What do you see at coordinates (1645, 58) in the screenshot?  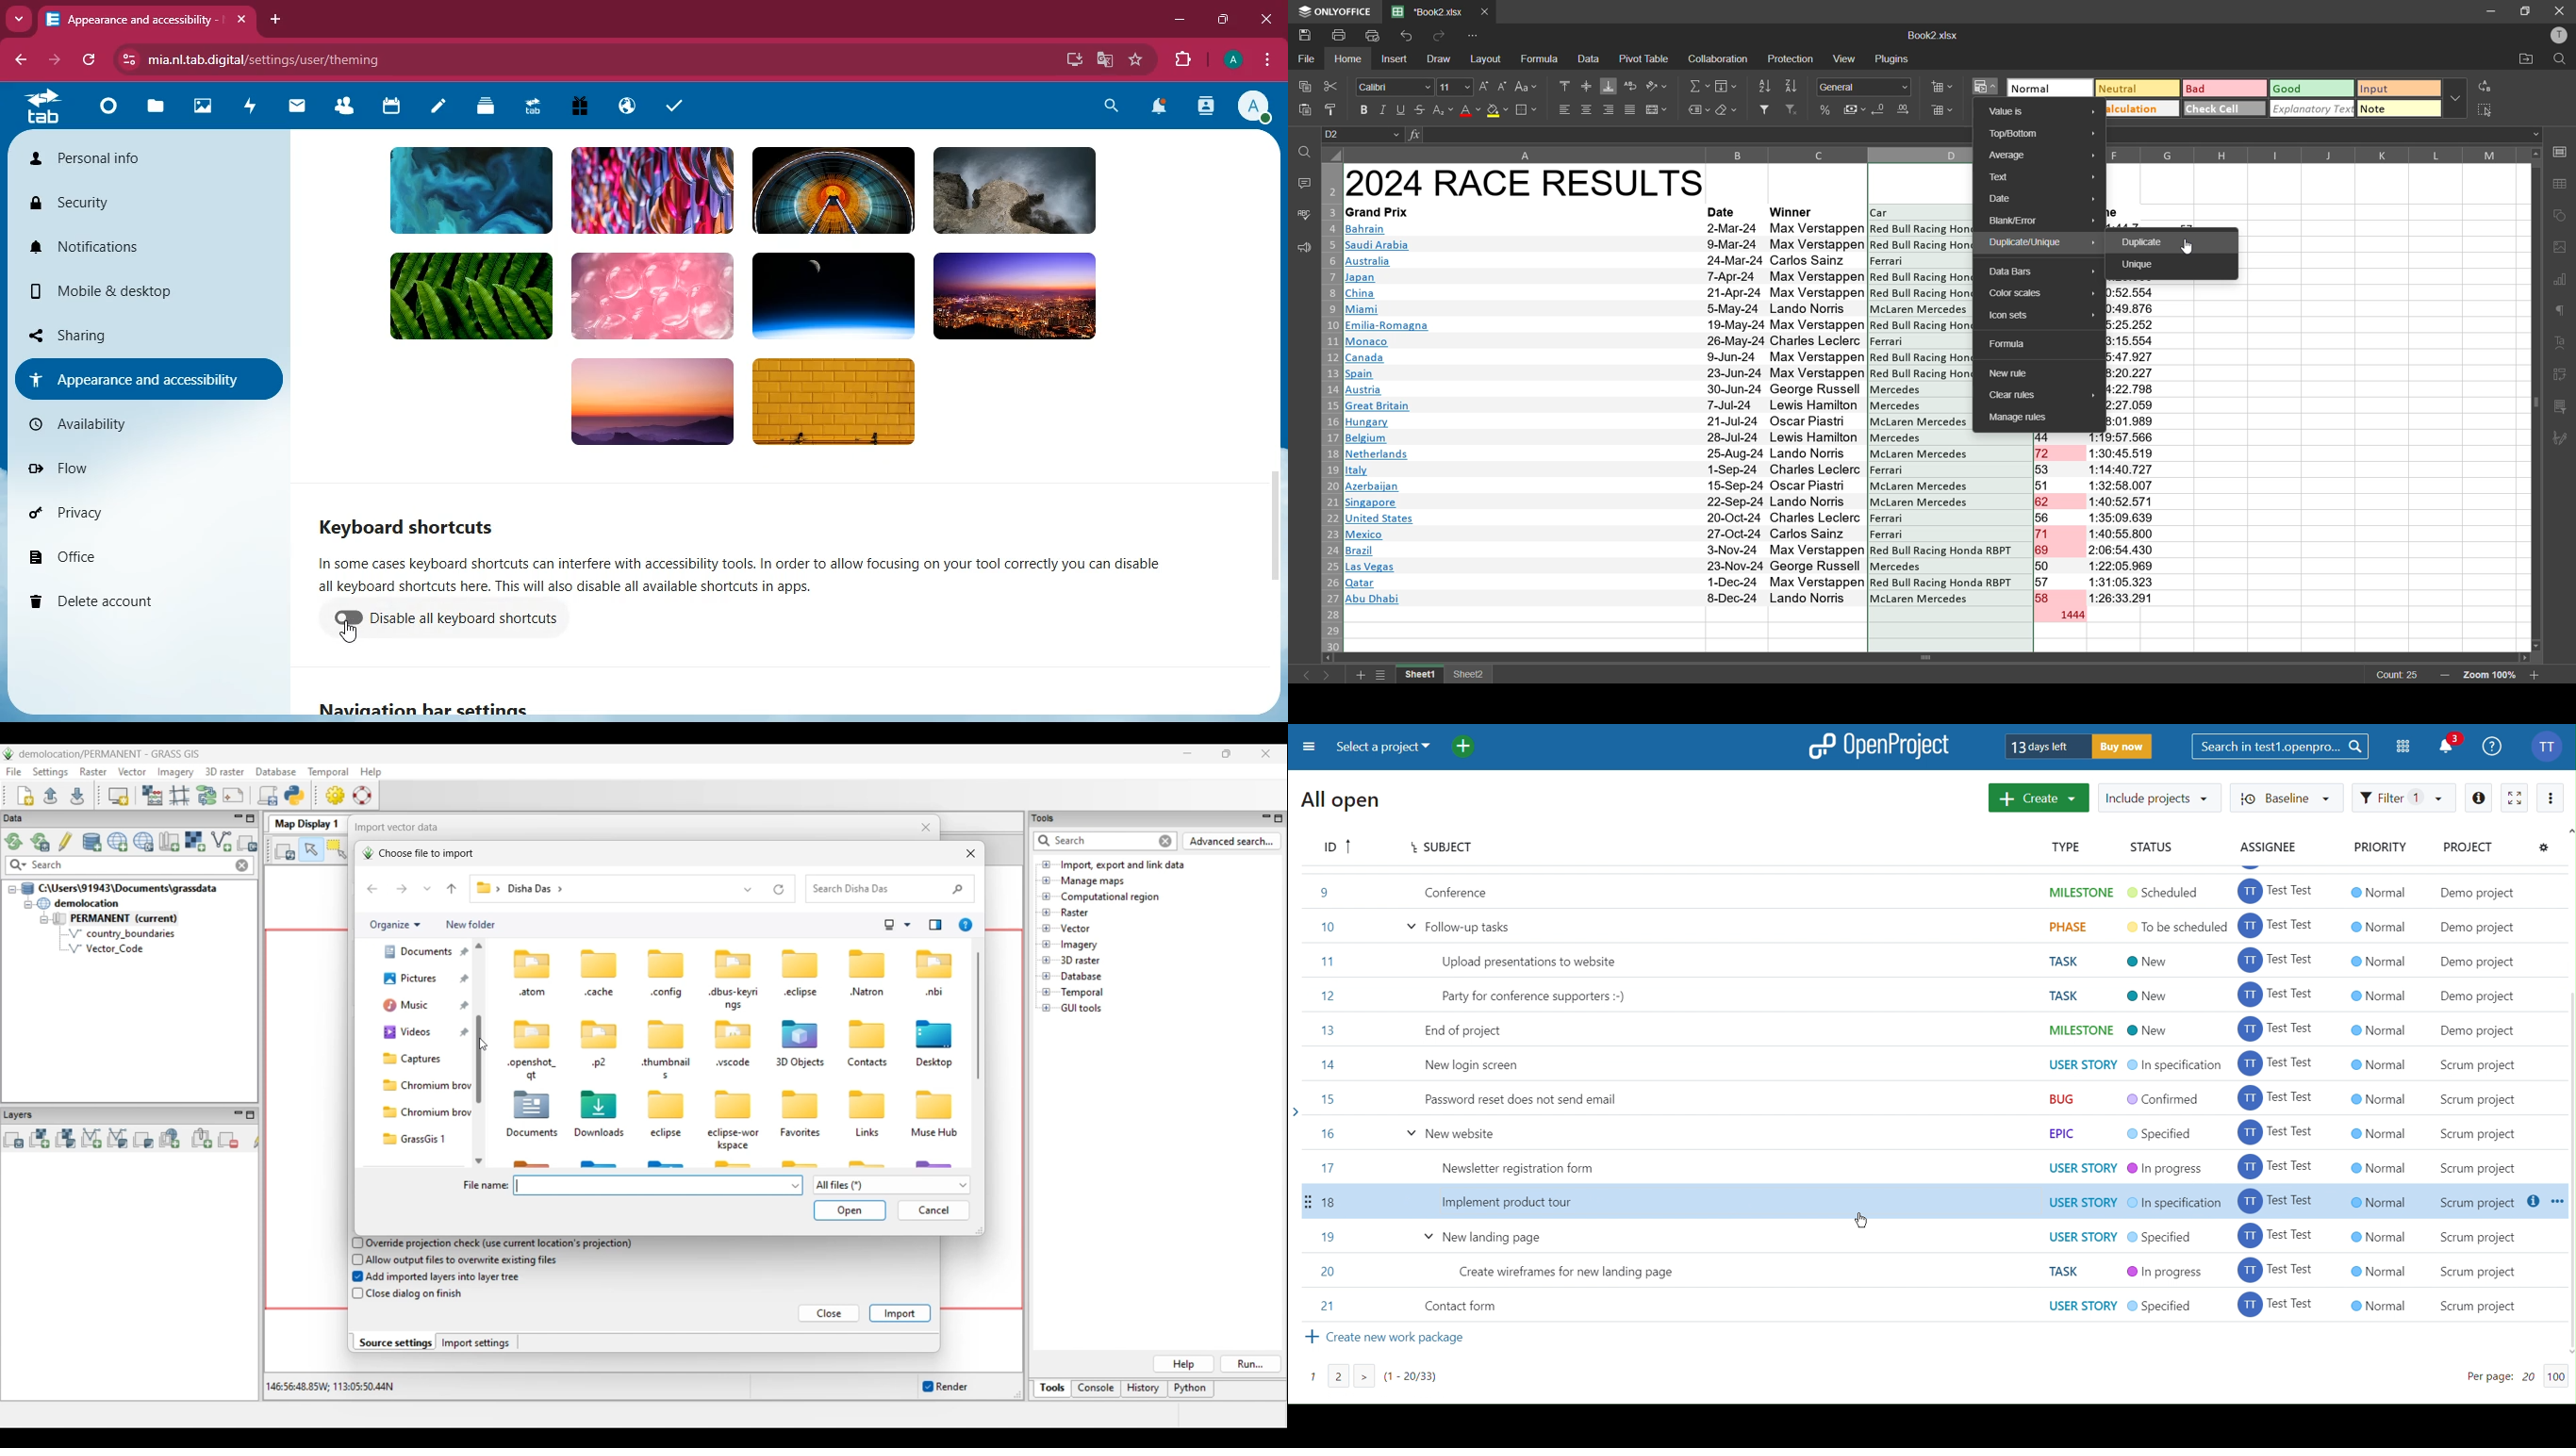 I see `pivot table` at bounding box center [1645, 58].